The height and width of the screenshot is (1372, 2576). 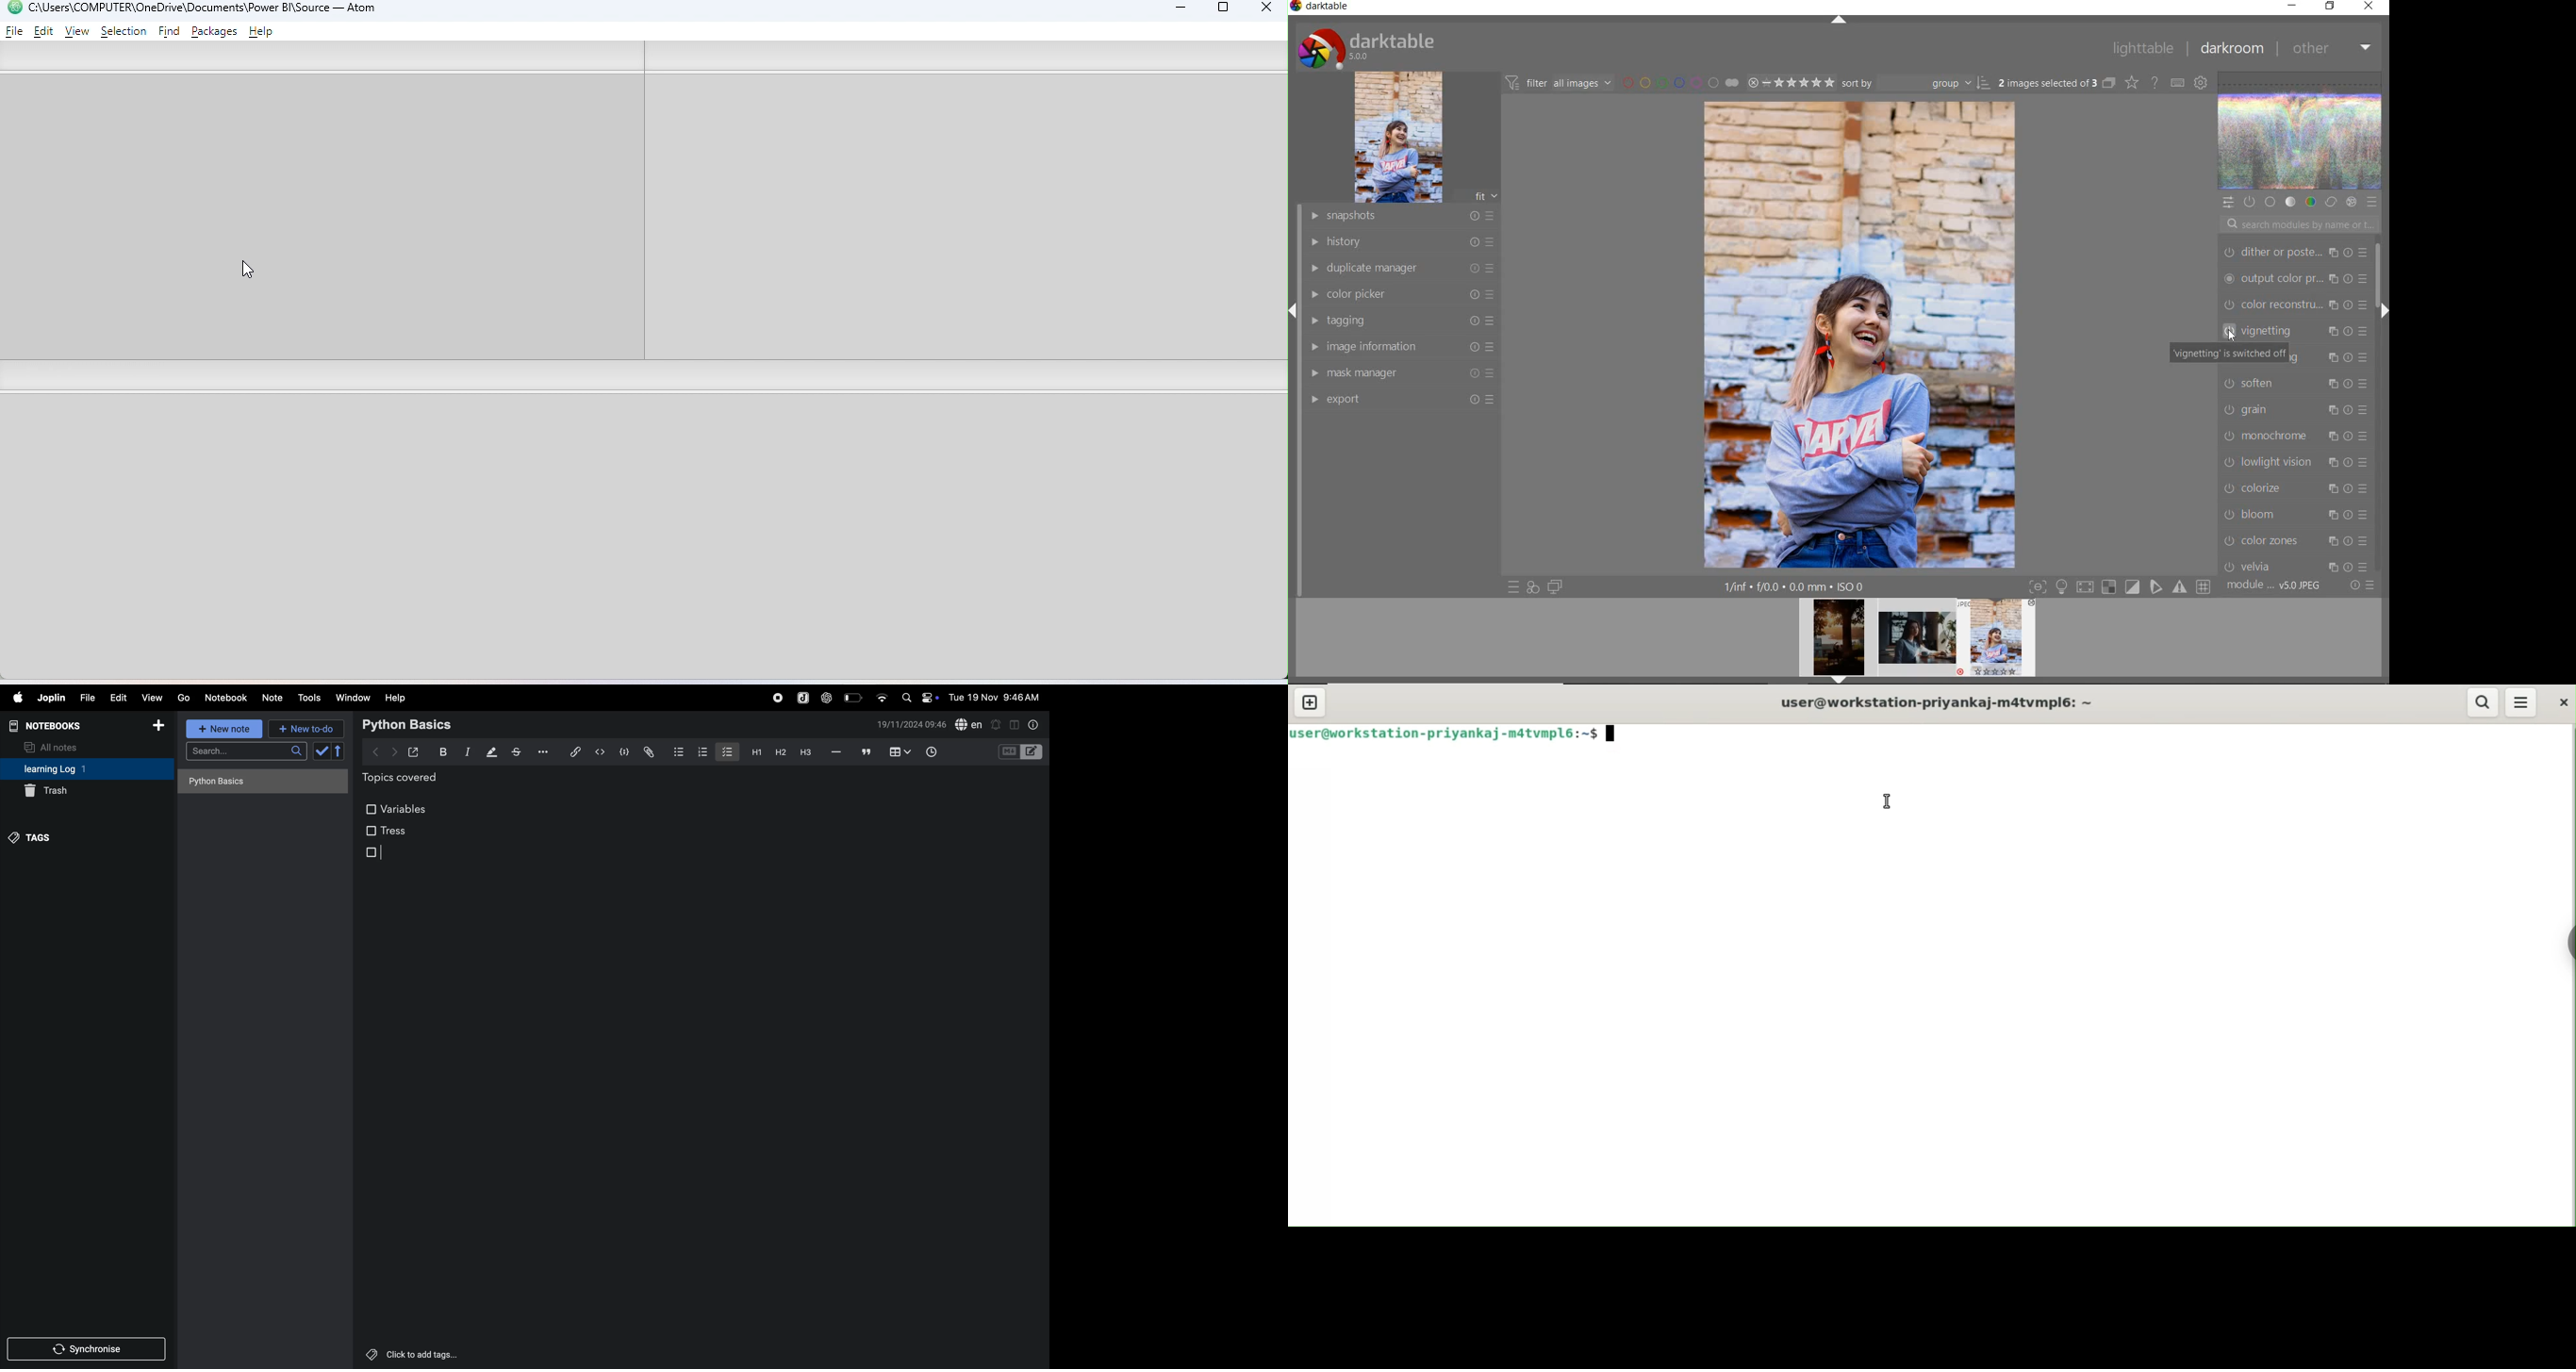 What do you see at coordinates (1532, 587) in the screenshot?
I see `quick access for applying any of your style` at bounding box center [1532, 587].